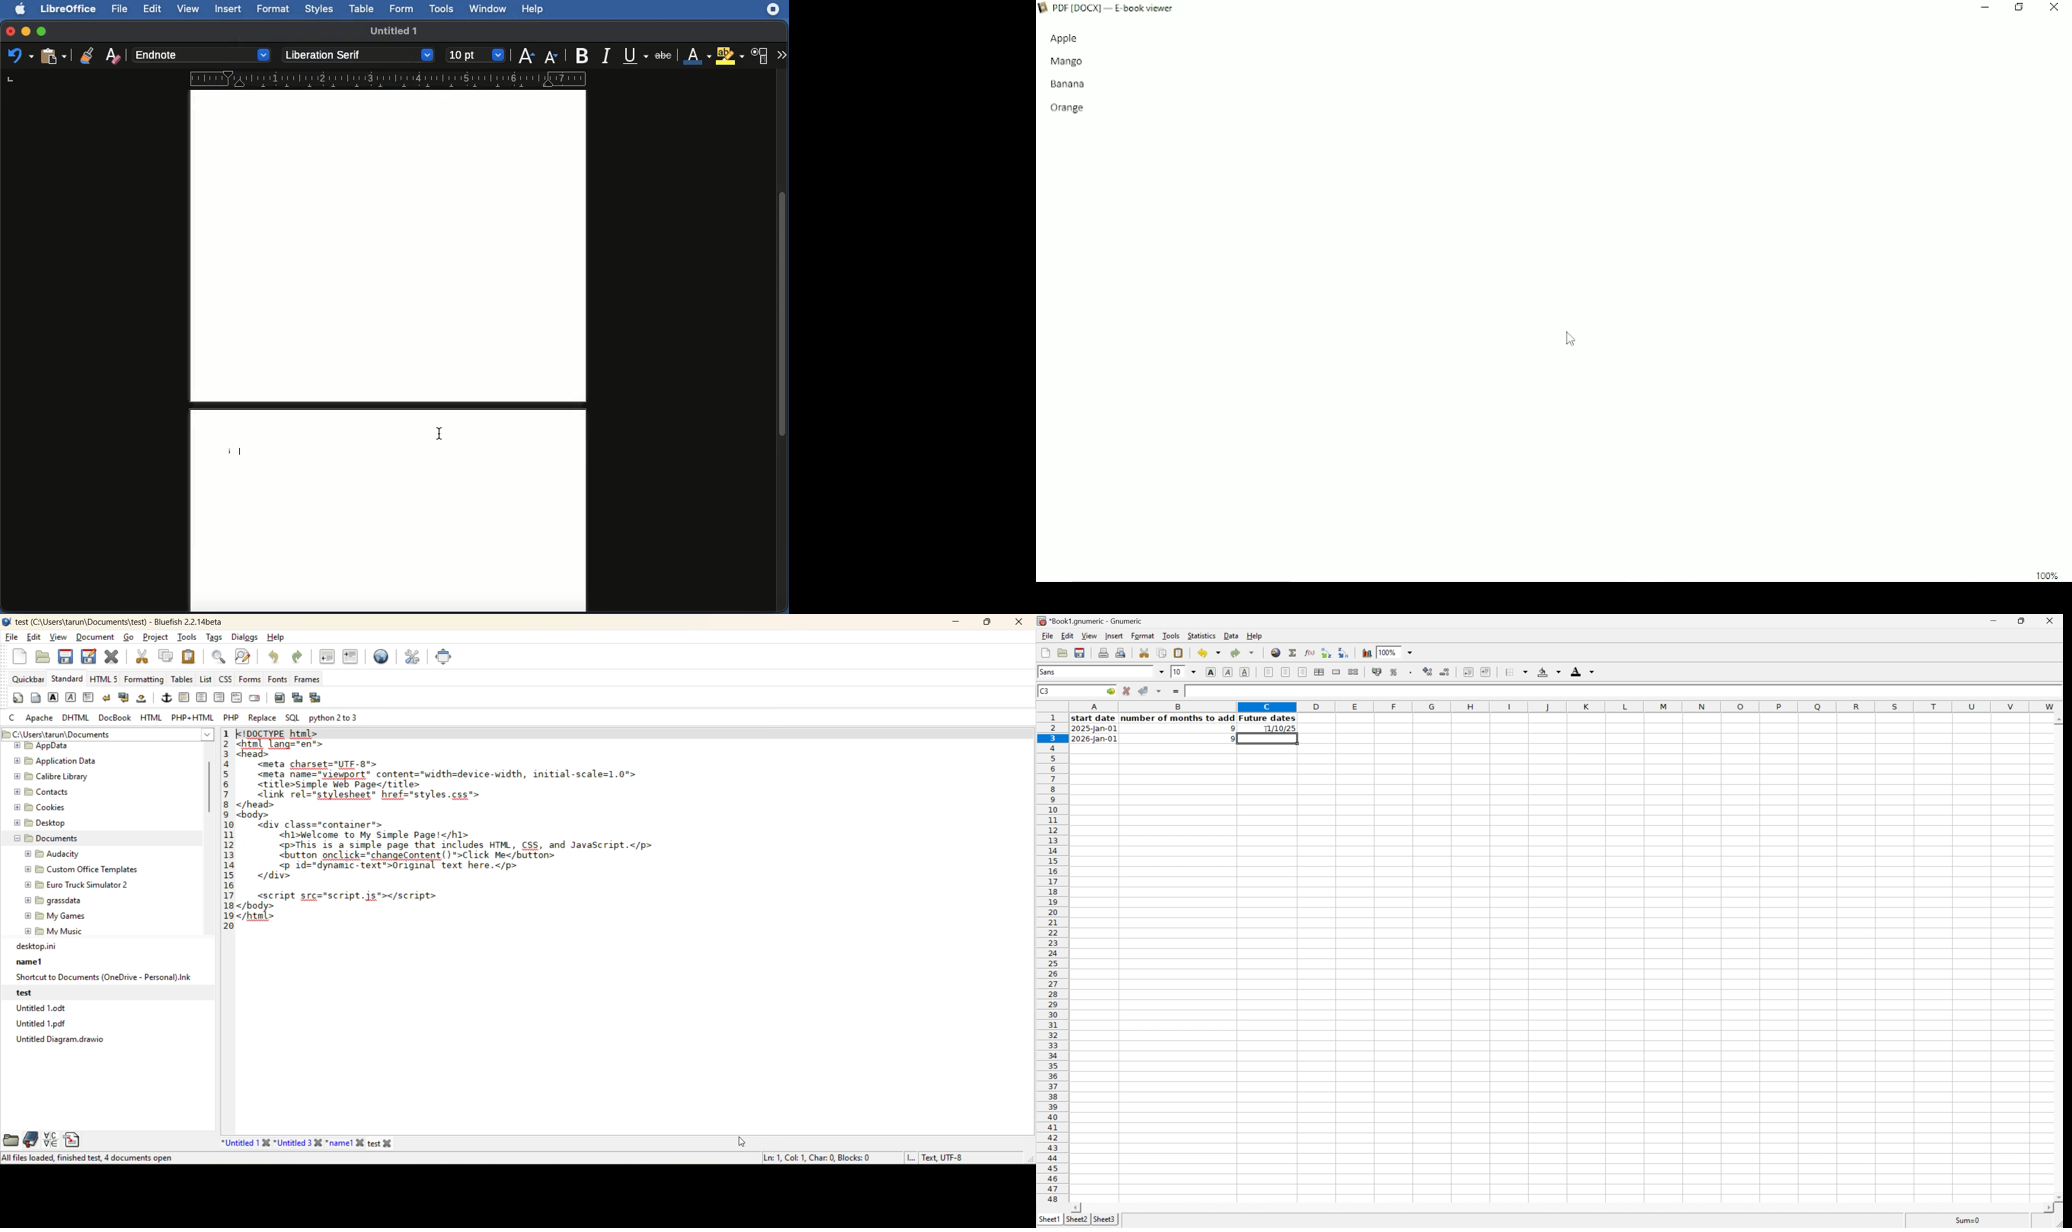 The height and width of the screenshot is (1232, 2072). I want to click on Paste a clipboard, so click(1179, 653).